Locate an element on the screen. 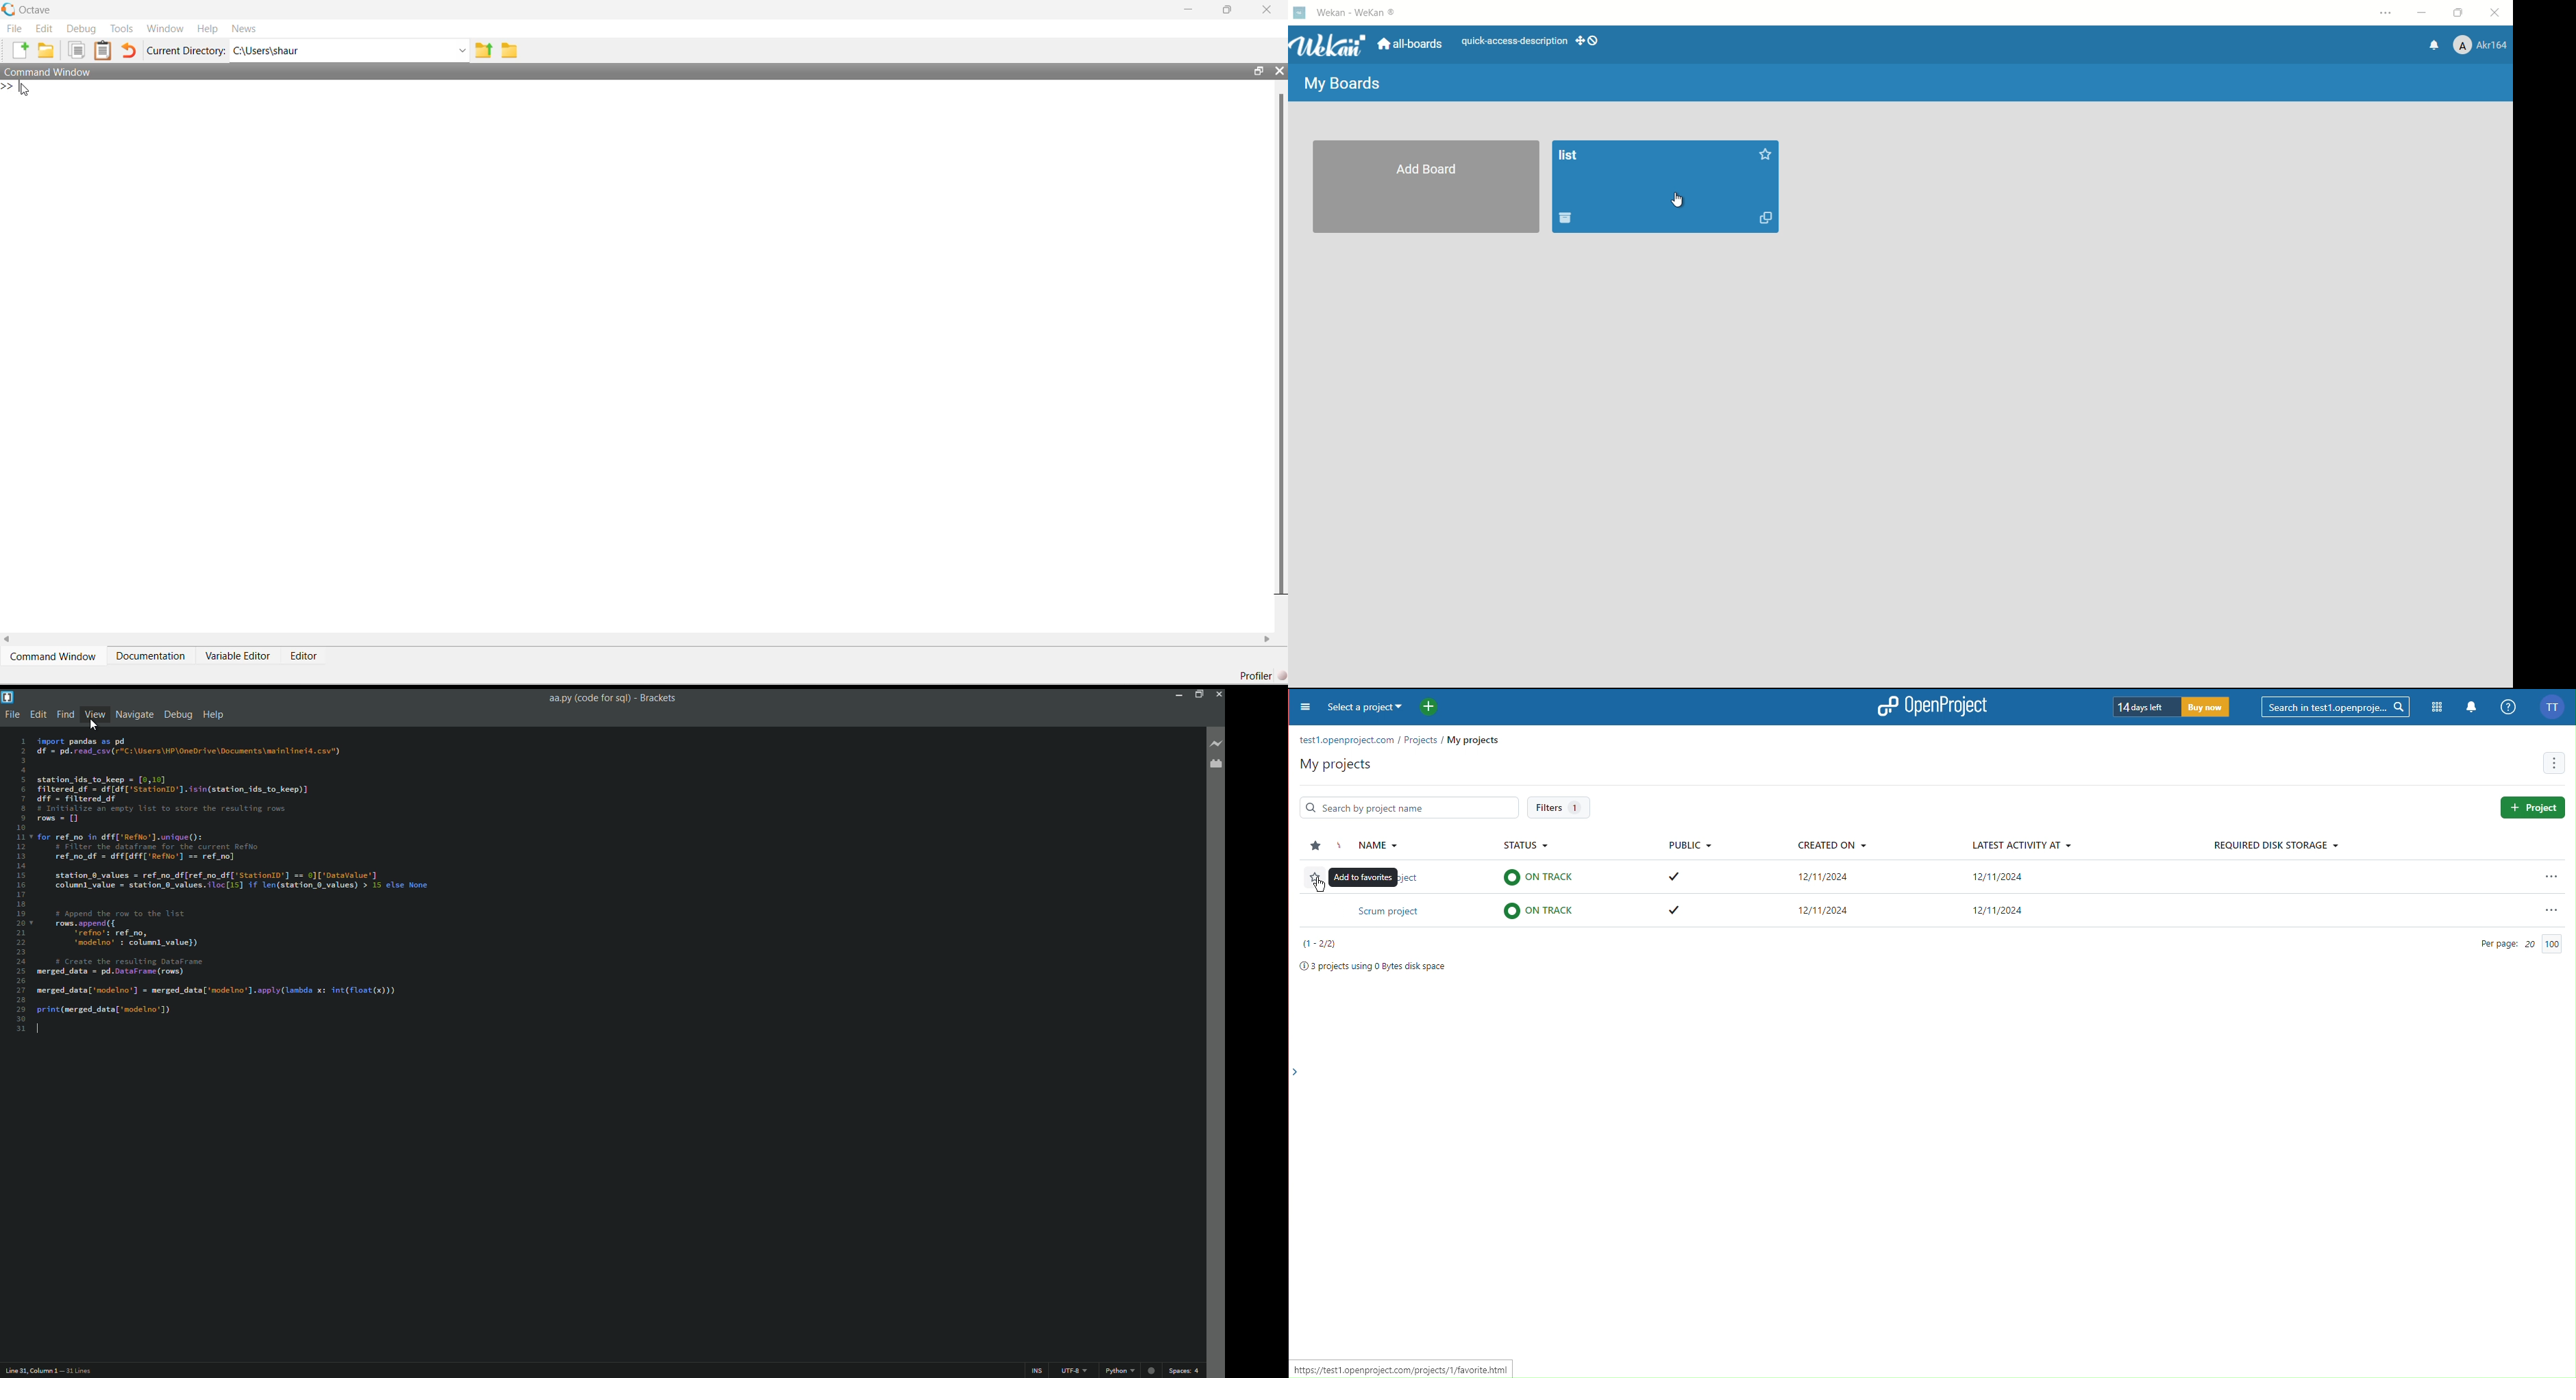 This screenshot has height=1400, width=2576. edit menu is located at coordinates (36, 715).